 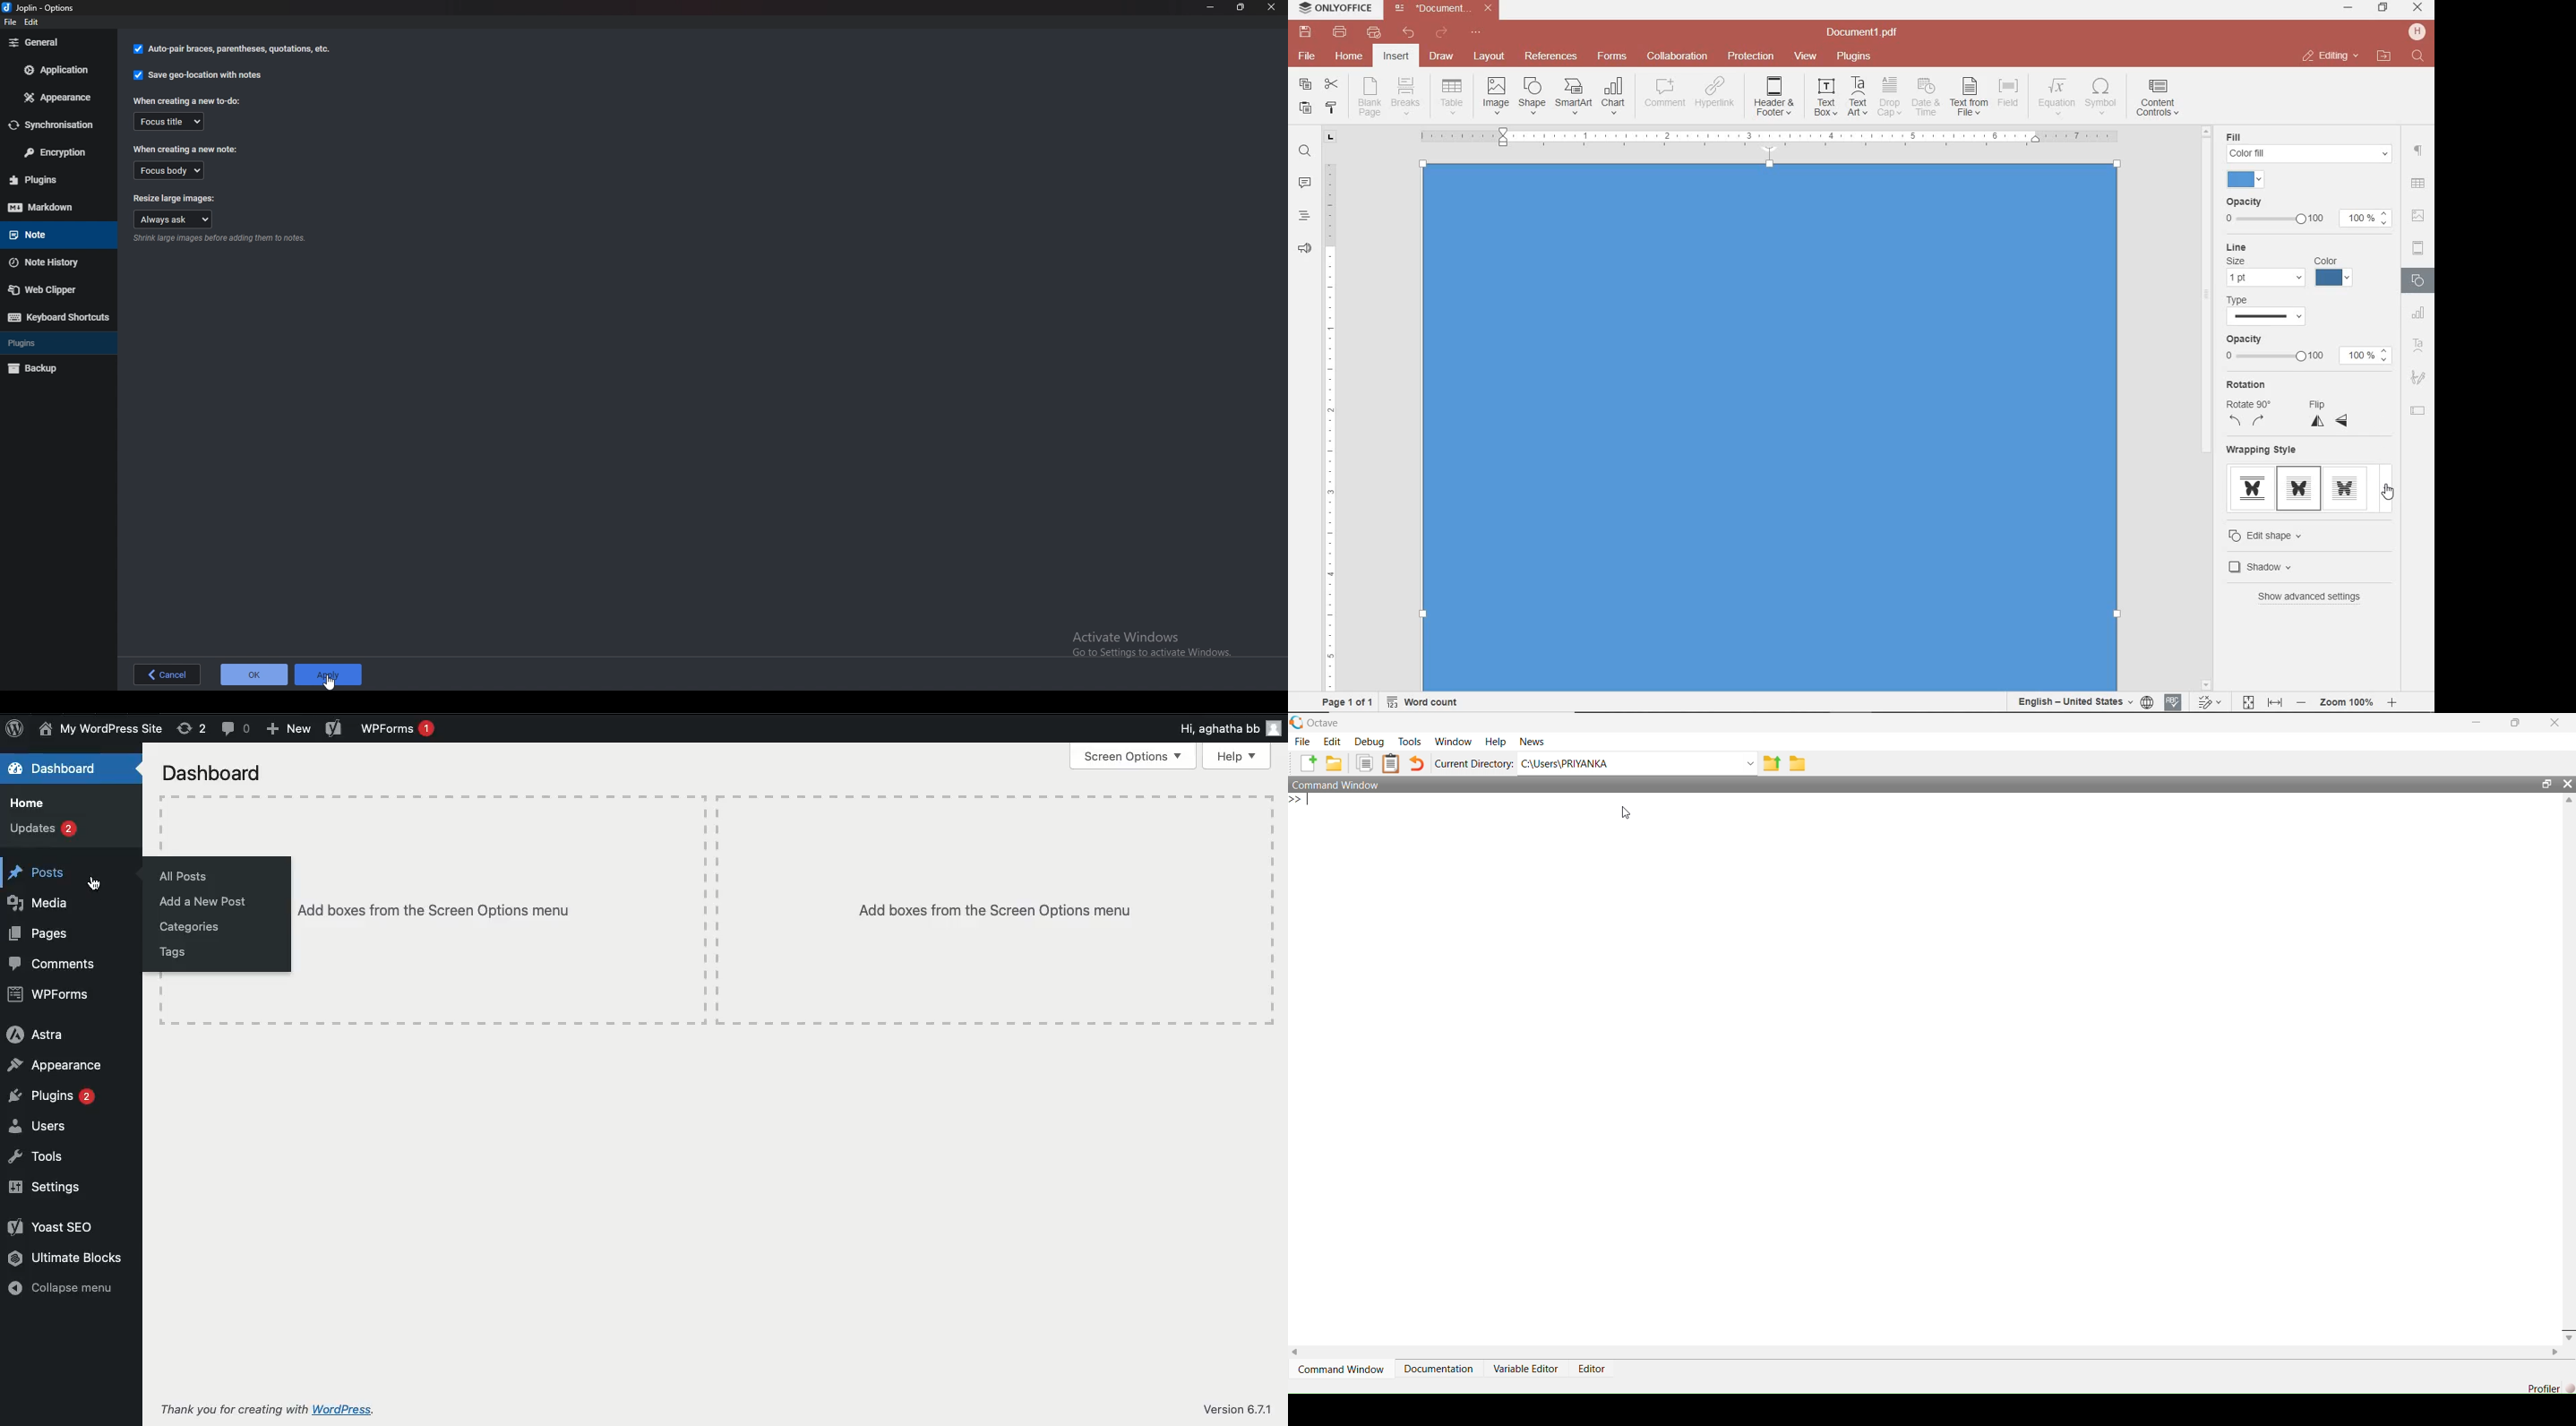 What do you see at coordinates (2250, 406) in the screenshot?
I see `ROTATION` at bounding box center [2250, 406].